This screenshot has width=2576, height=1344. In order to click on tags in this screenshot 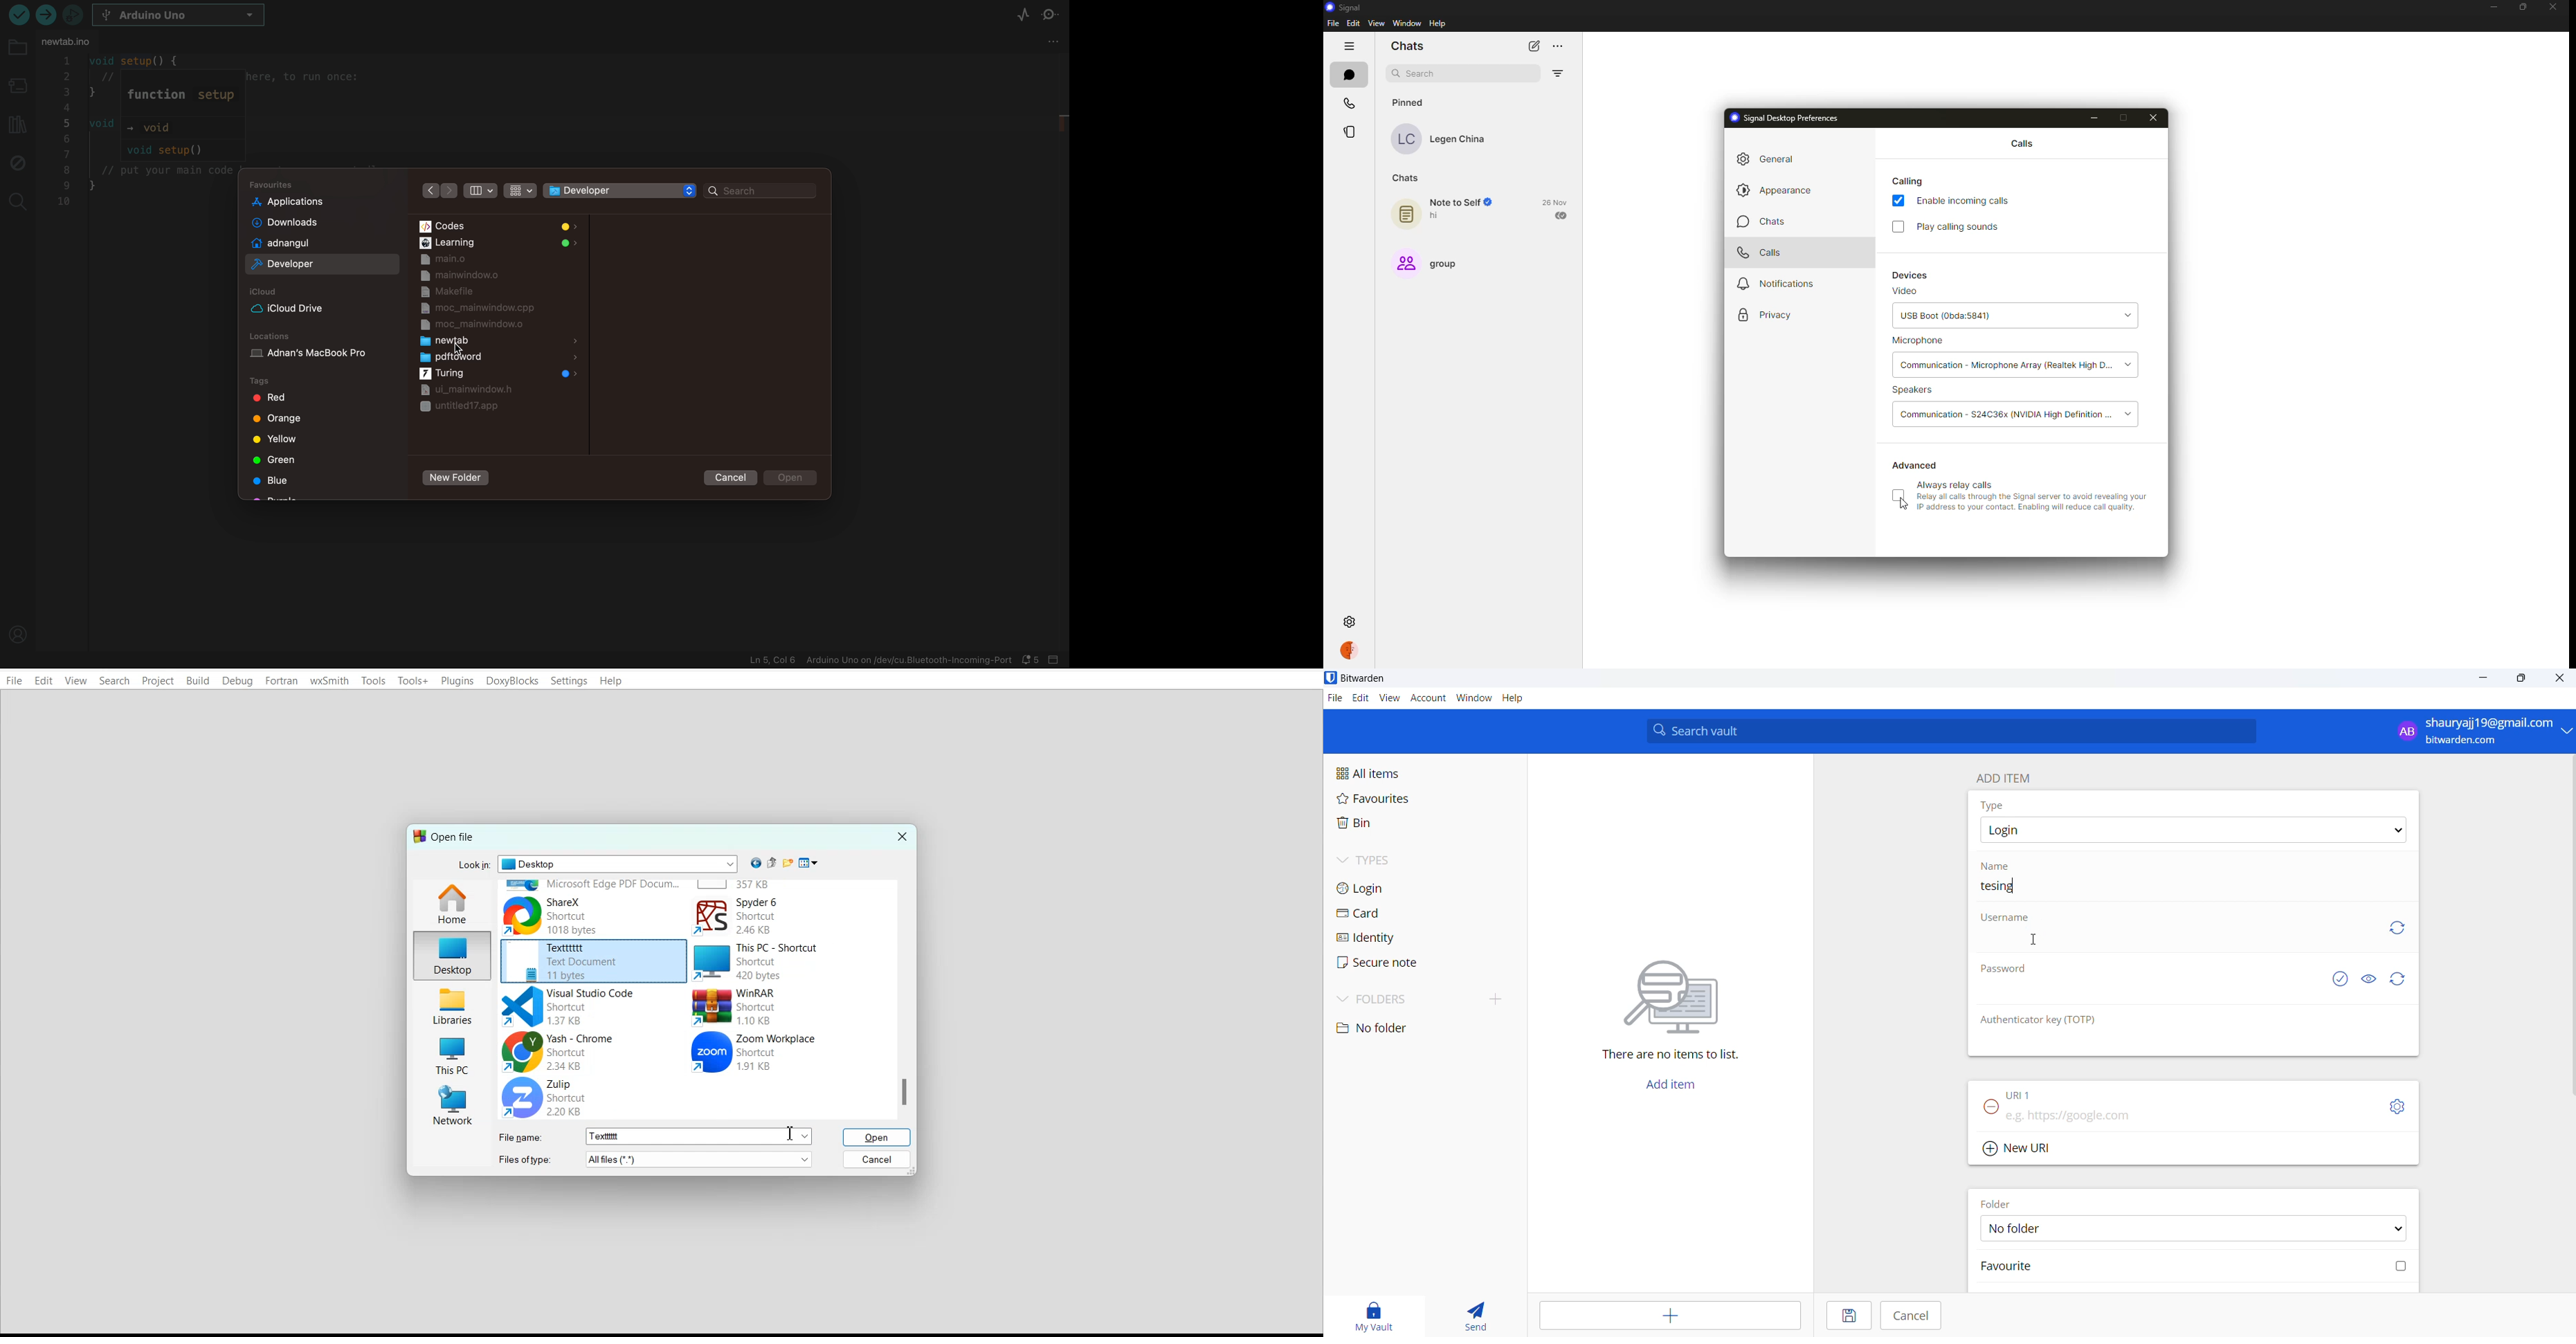, I will do `click(277, 481)`.